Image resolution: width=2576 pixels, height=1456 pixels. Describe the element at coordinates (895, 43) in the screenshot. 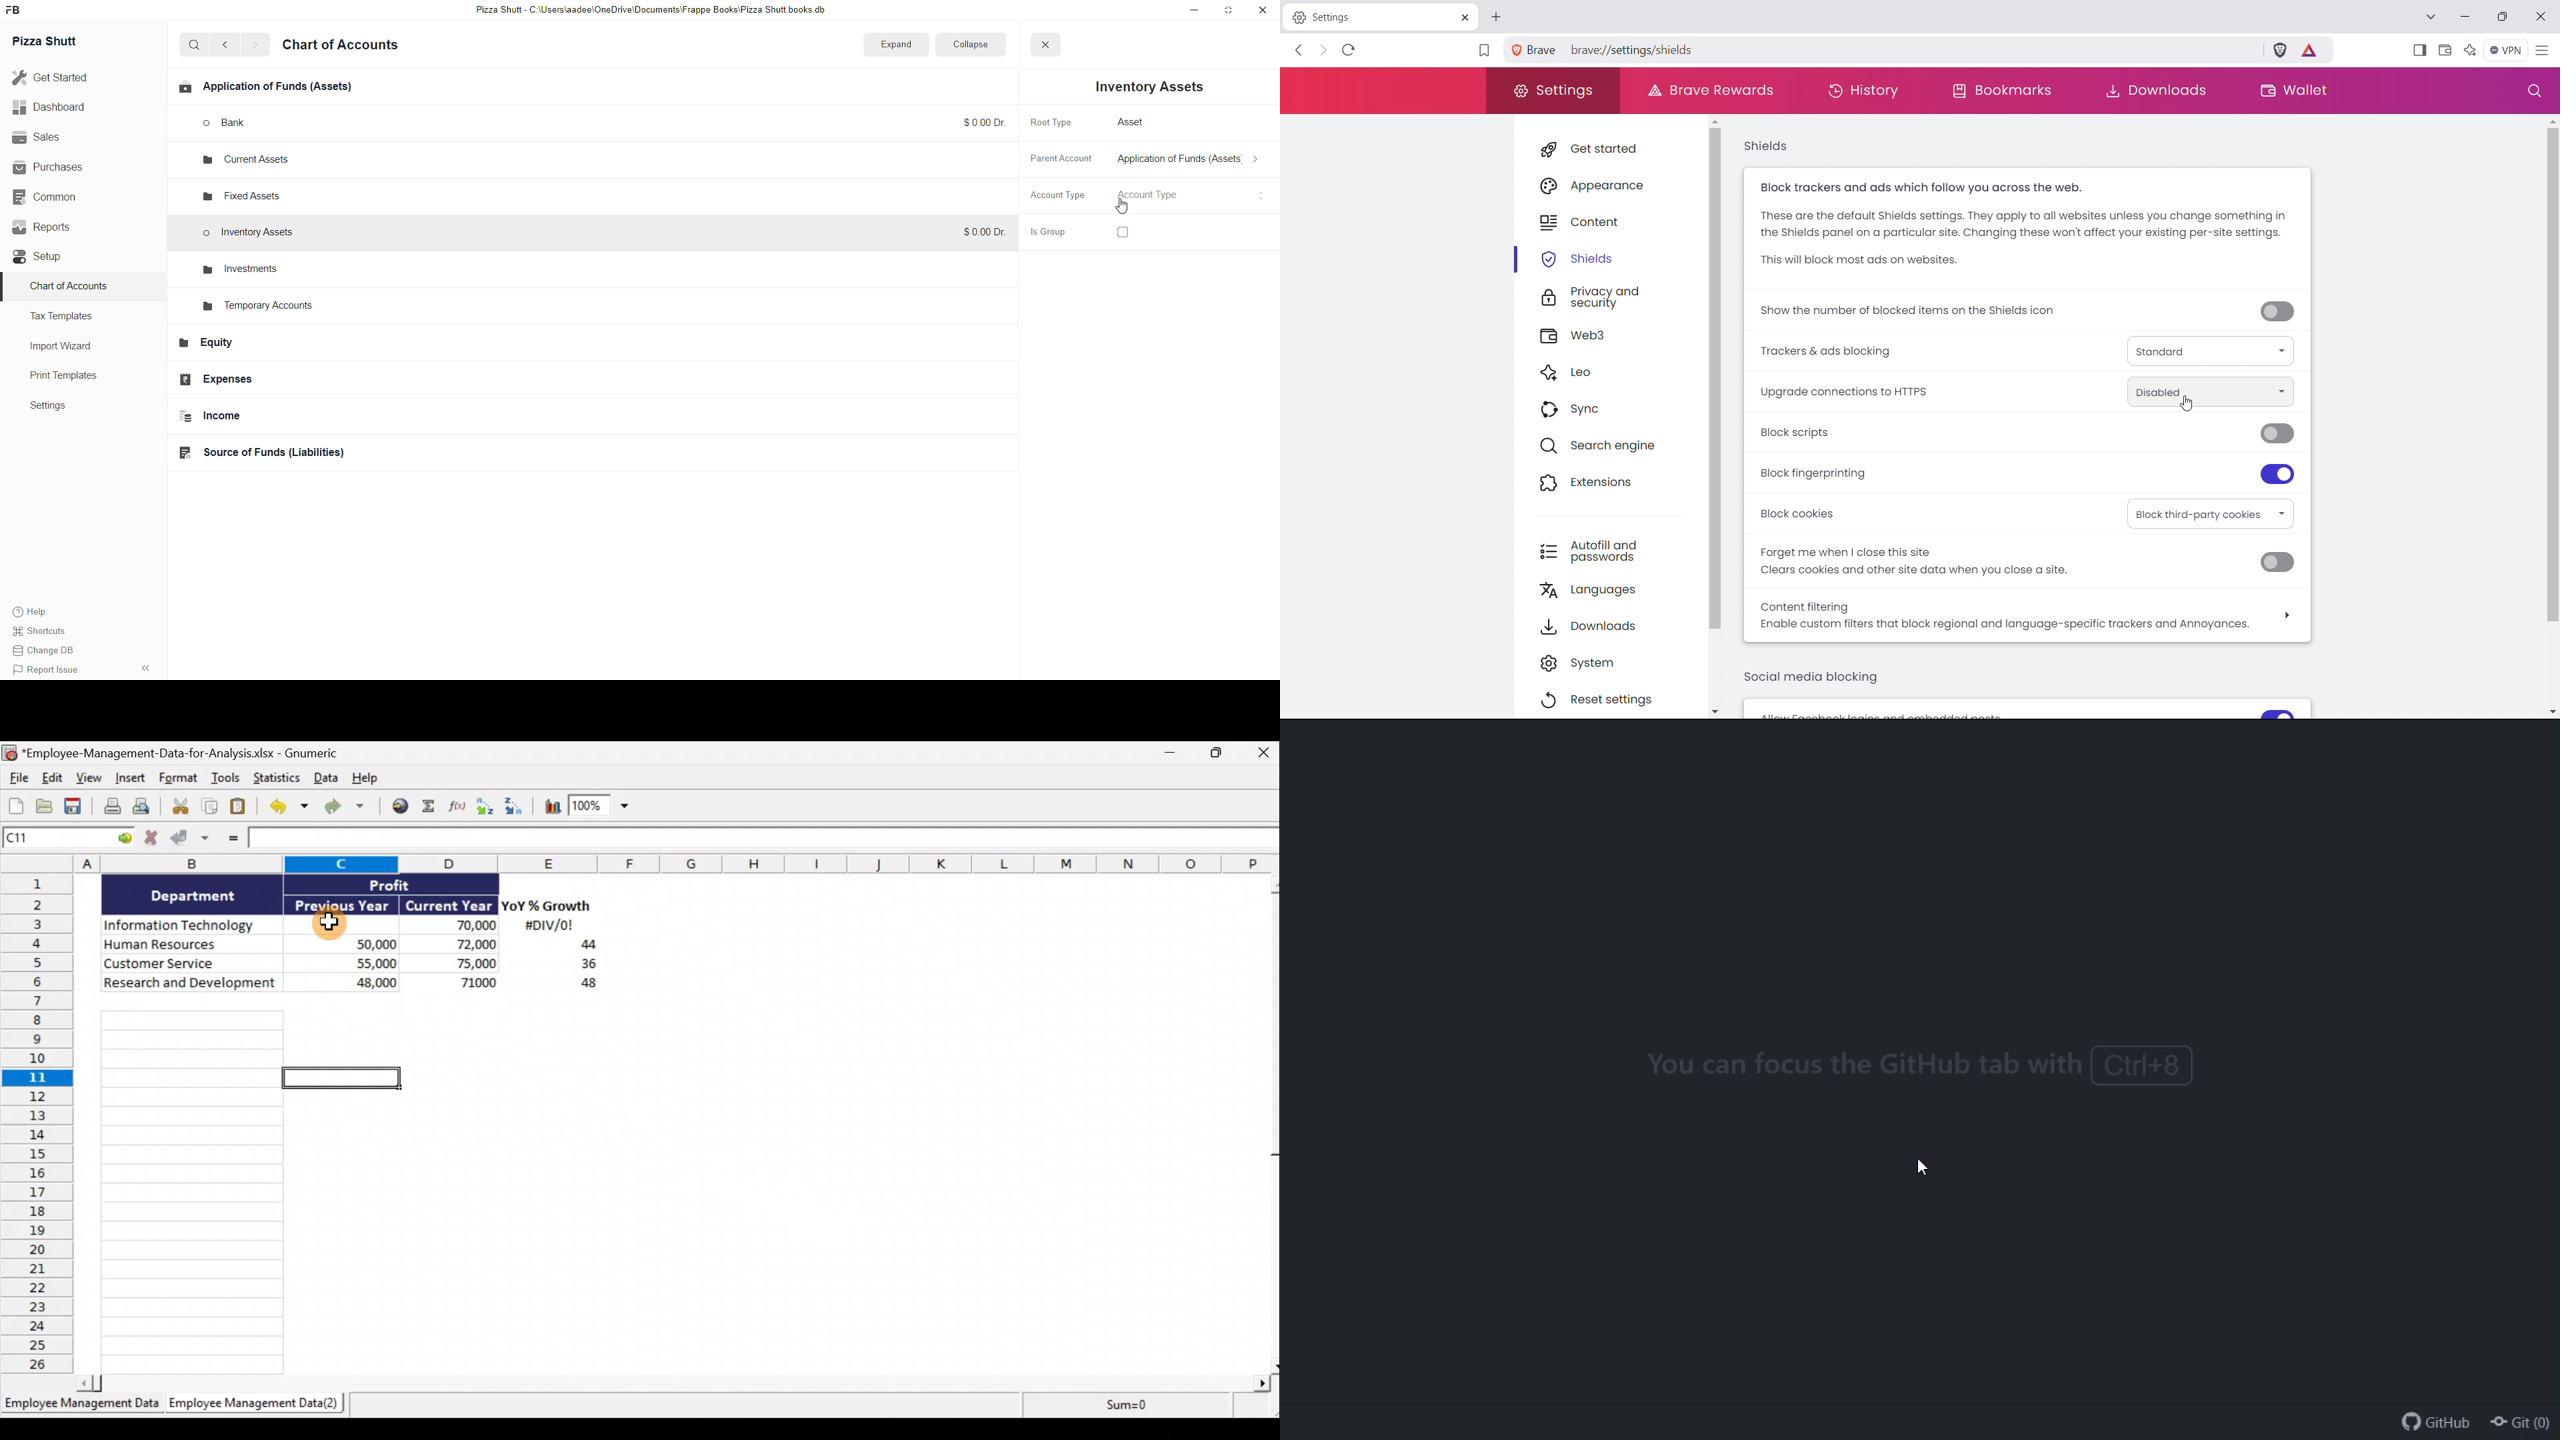

I see `expand` at that location.